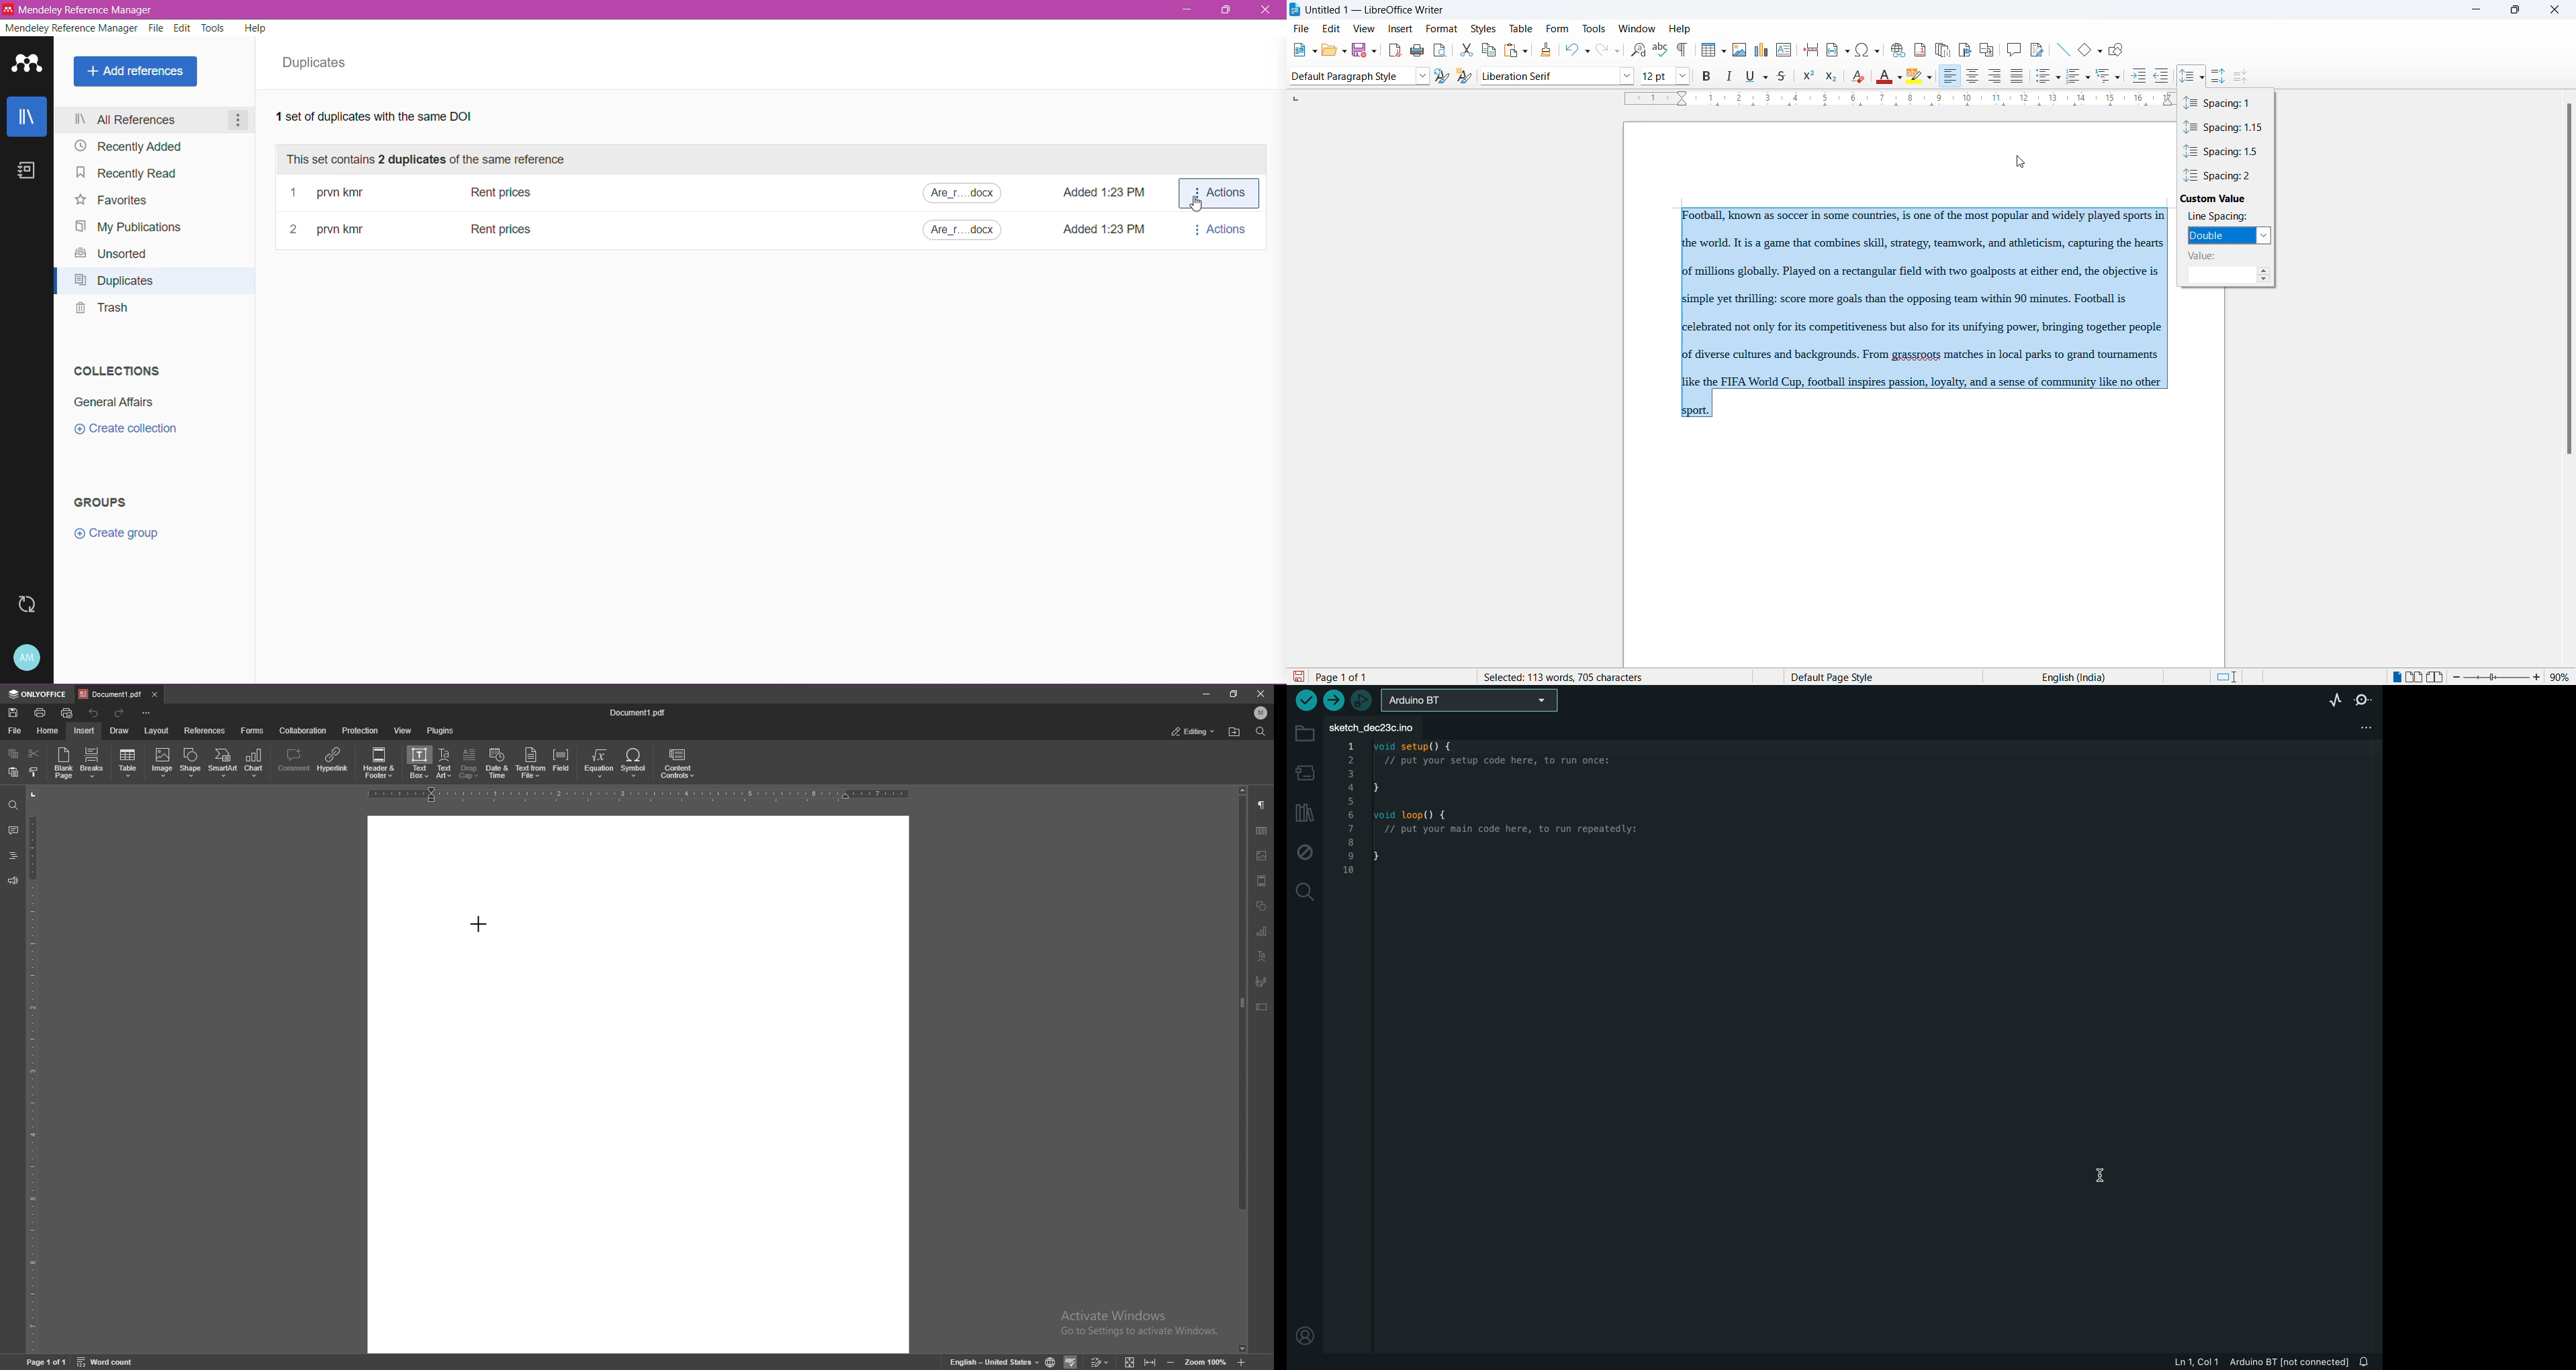 The image size is (2576, 1372). Describe the element at coordinates (14, 773) in the screenshot. I see `paste` at that location.